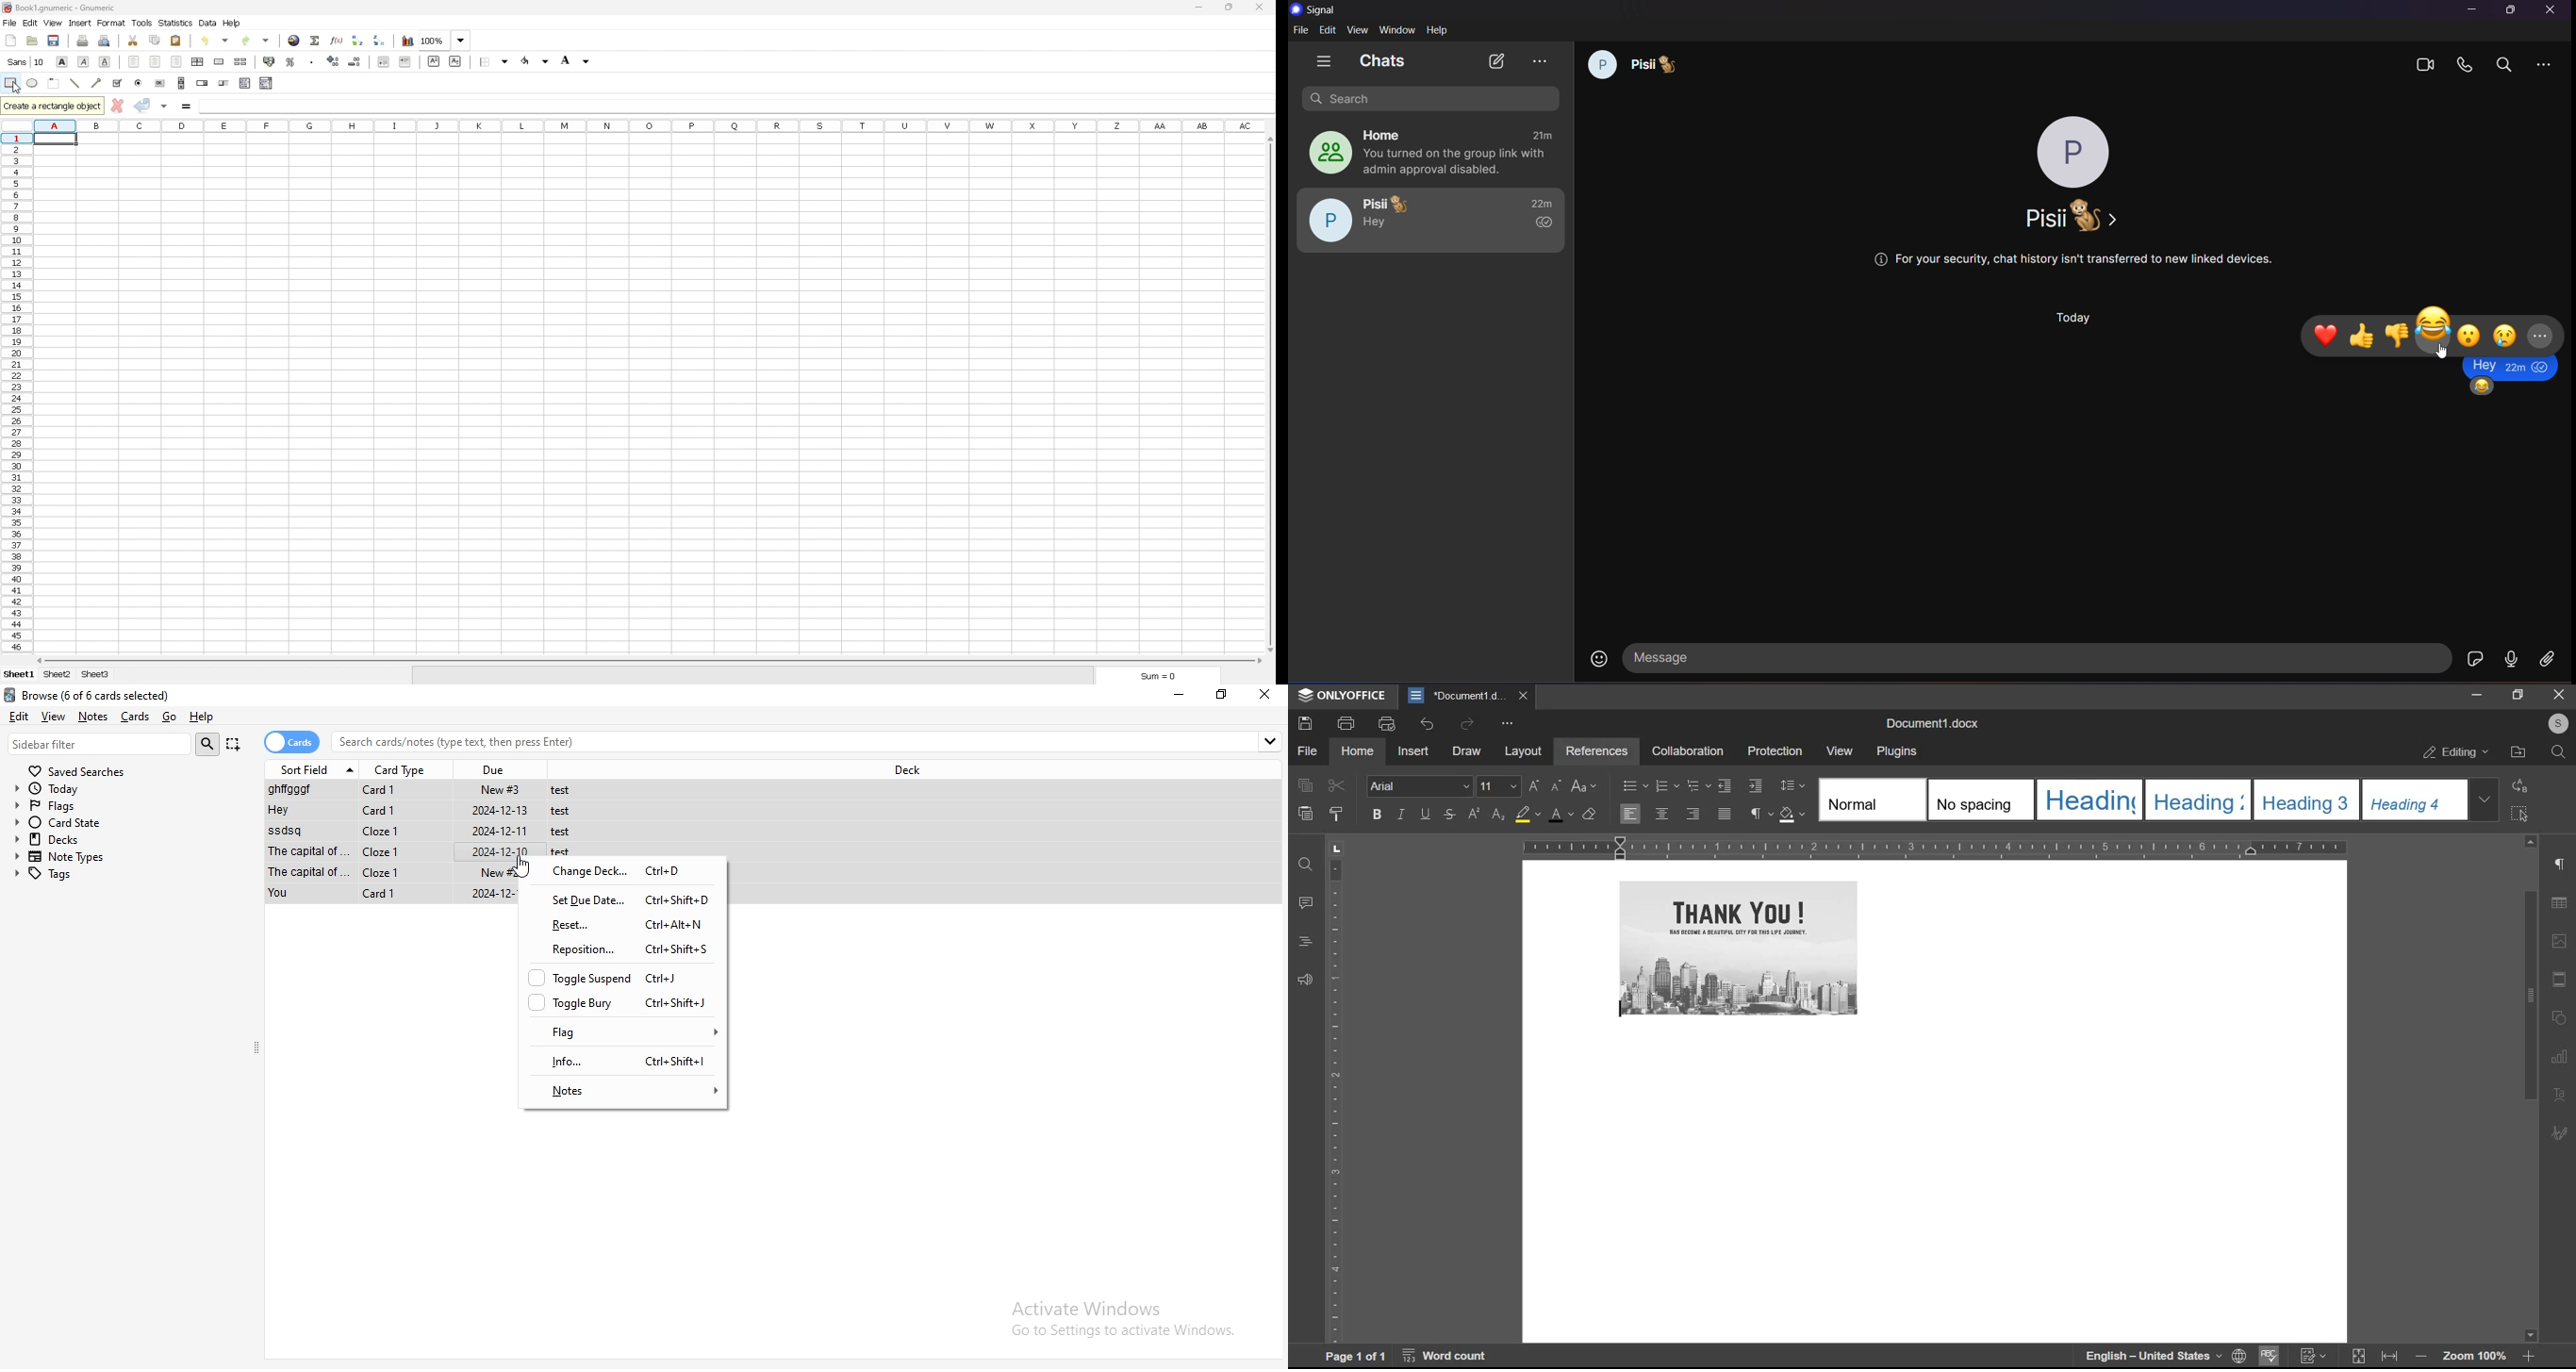 This screenshot has width=2576, height=1372. What do you see at coordinates (96, 675) in the screenshot?
I see `sheet 3` at bounding box center [96, 675].